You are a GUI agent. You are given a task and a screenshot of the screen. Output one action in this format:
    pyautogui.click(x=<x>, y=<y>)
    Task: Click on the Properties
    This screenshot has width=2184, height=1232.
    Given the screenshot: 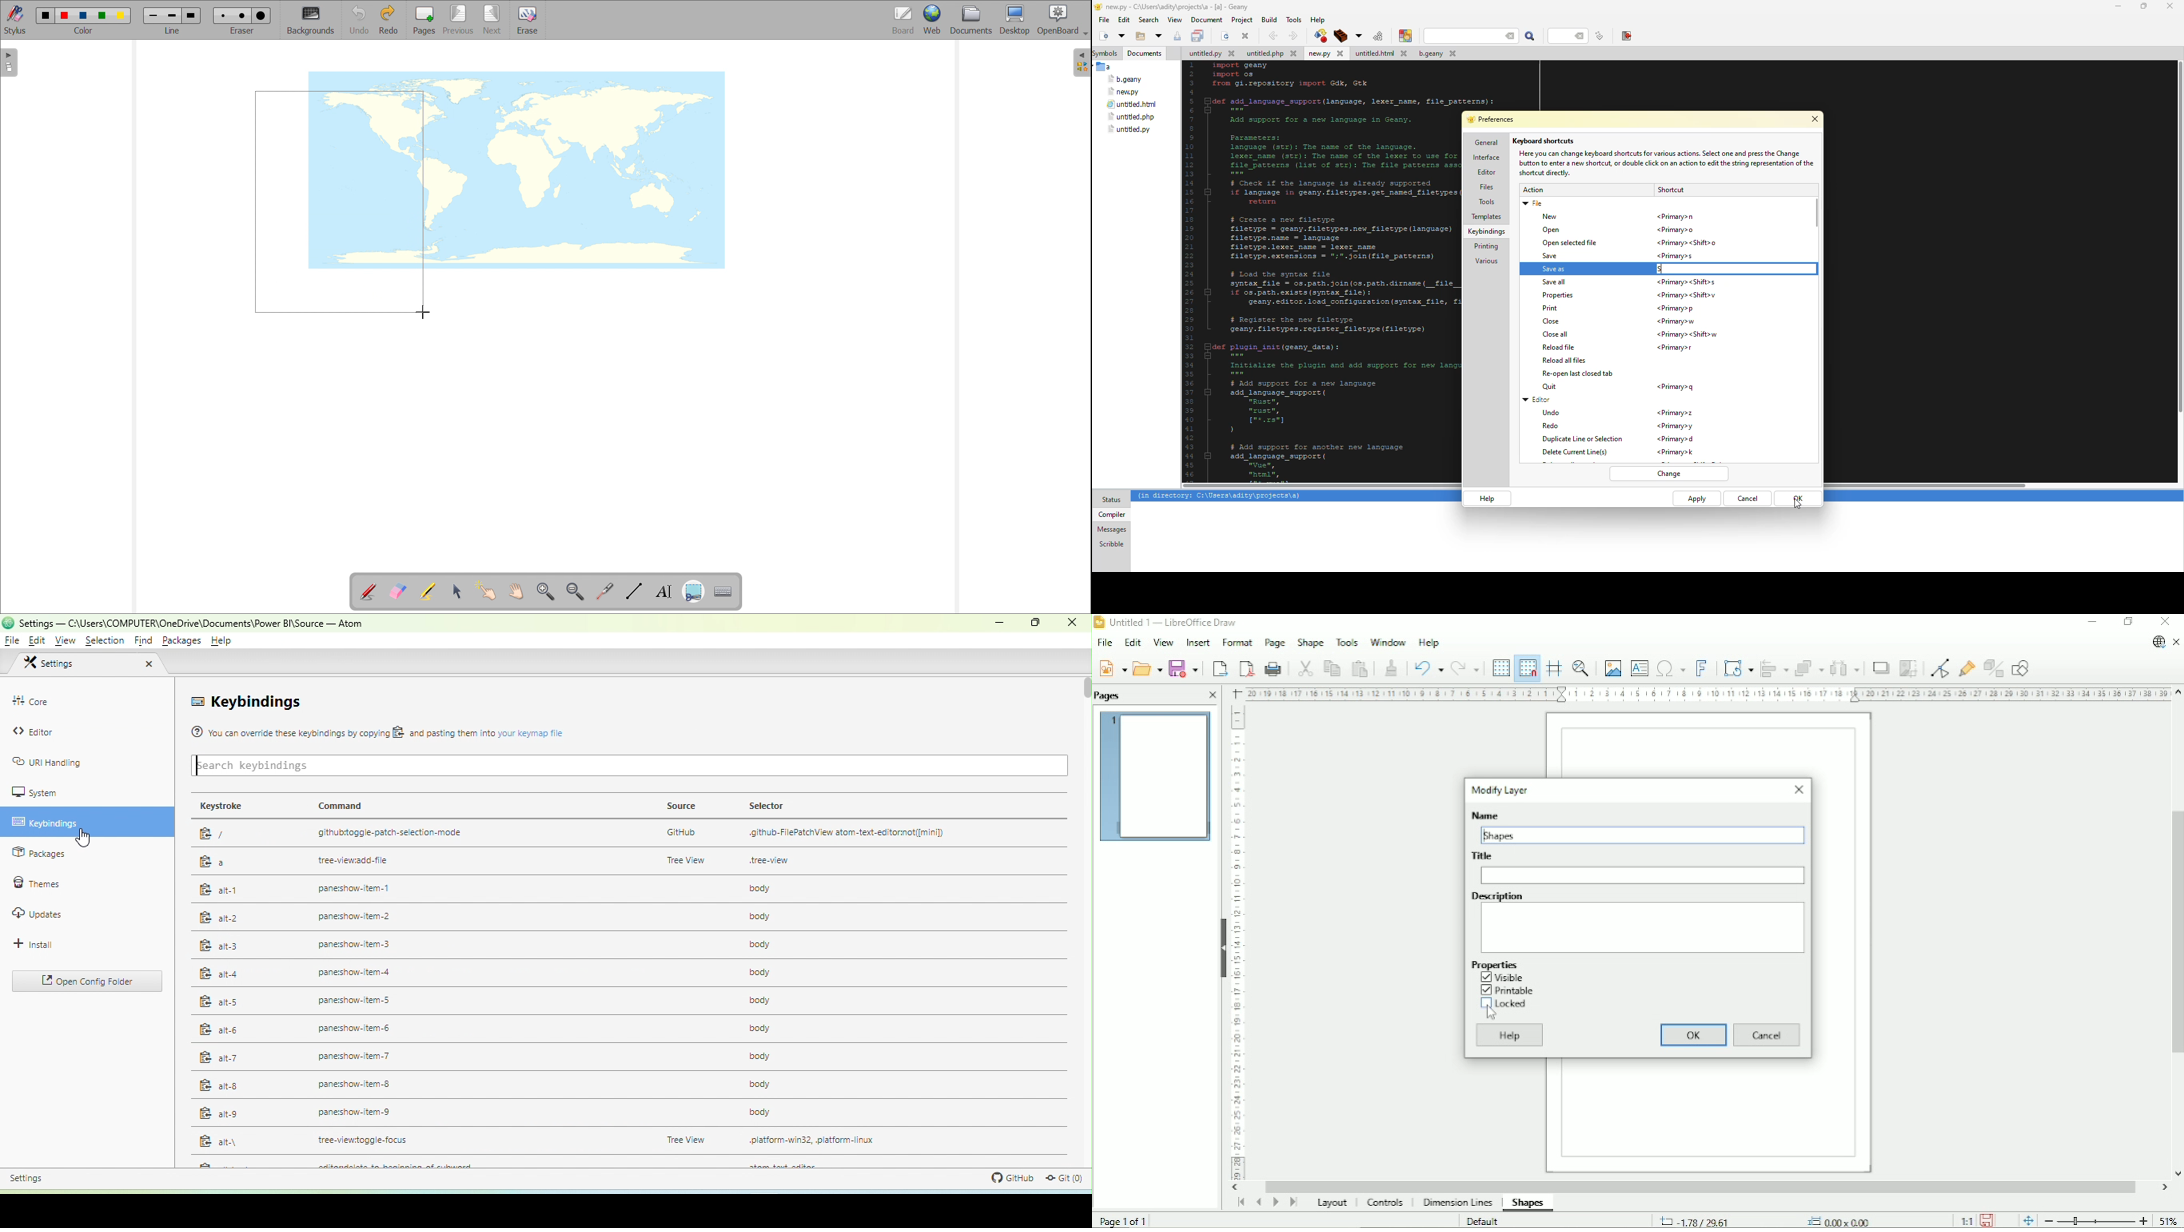 What is the action you would take?
    pyautogui.click(x=1494, y=964)
    